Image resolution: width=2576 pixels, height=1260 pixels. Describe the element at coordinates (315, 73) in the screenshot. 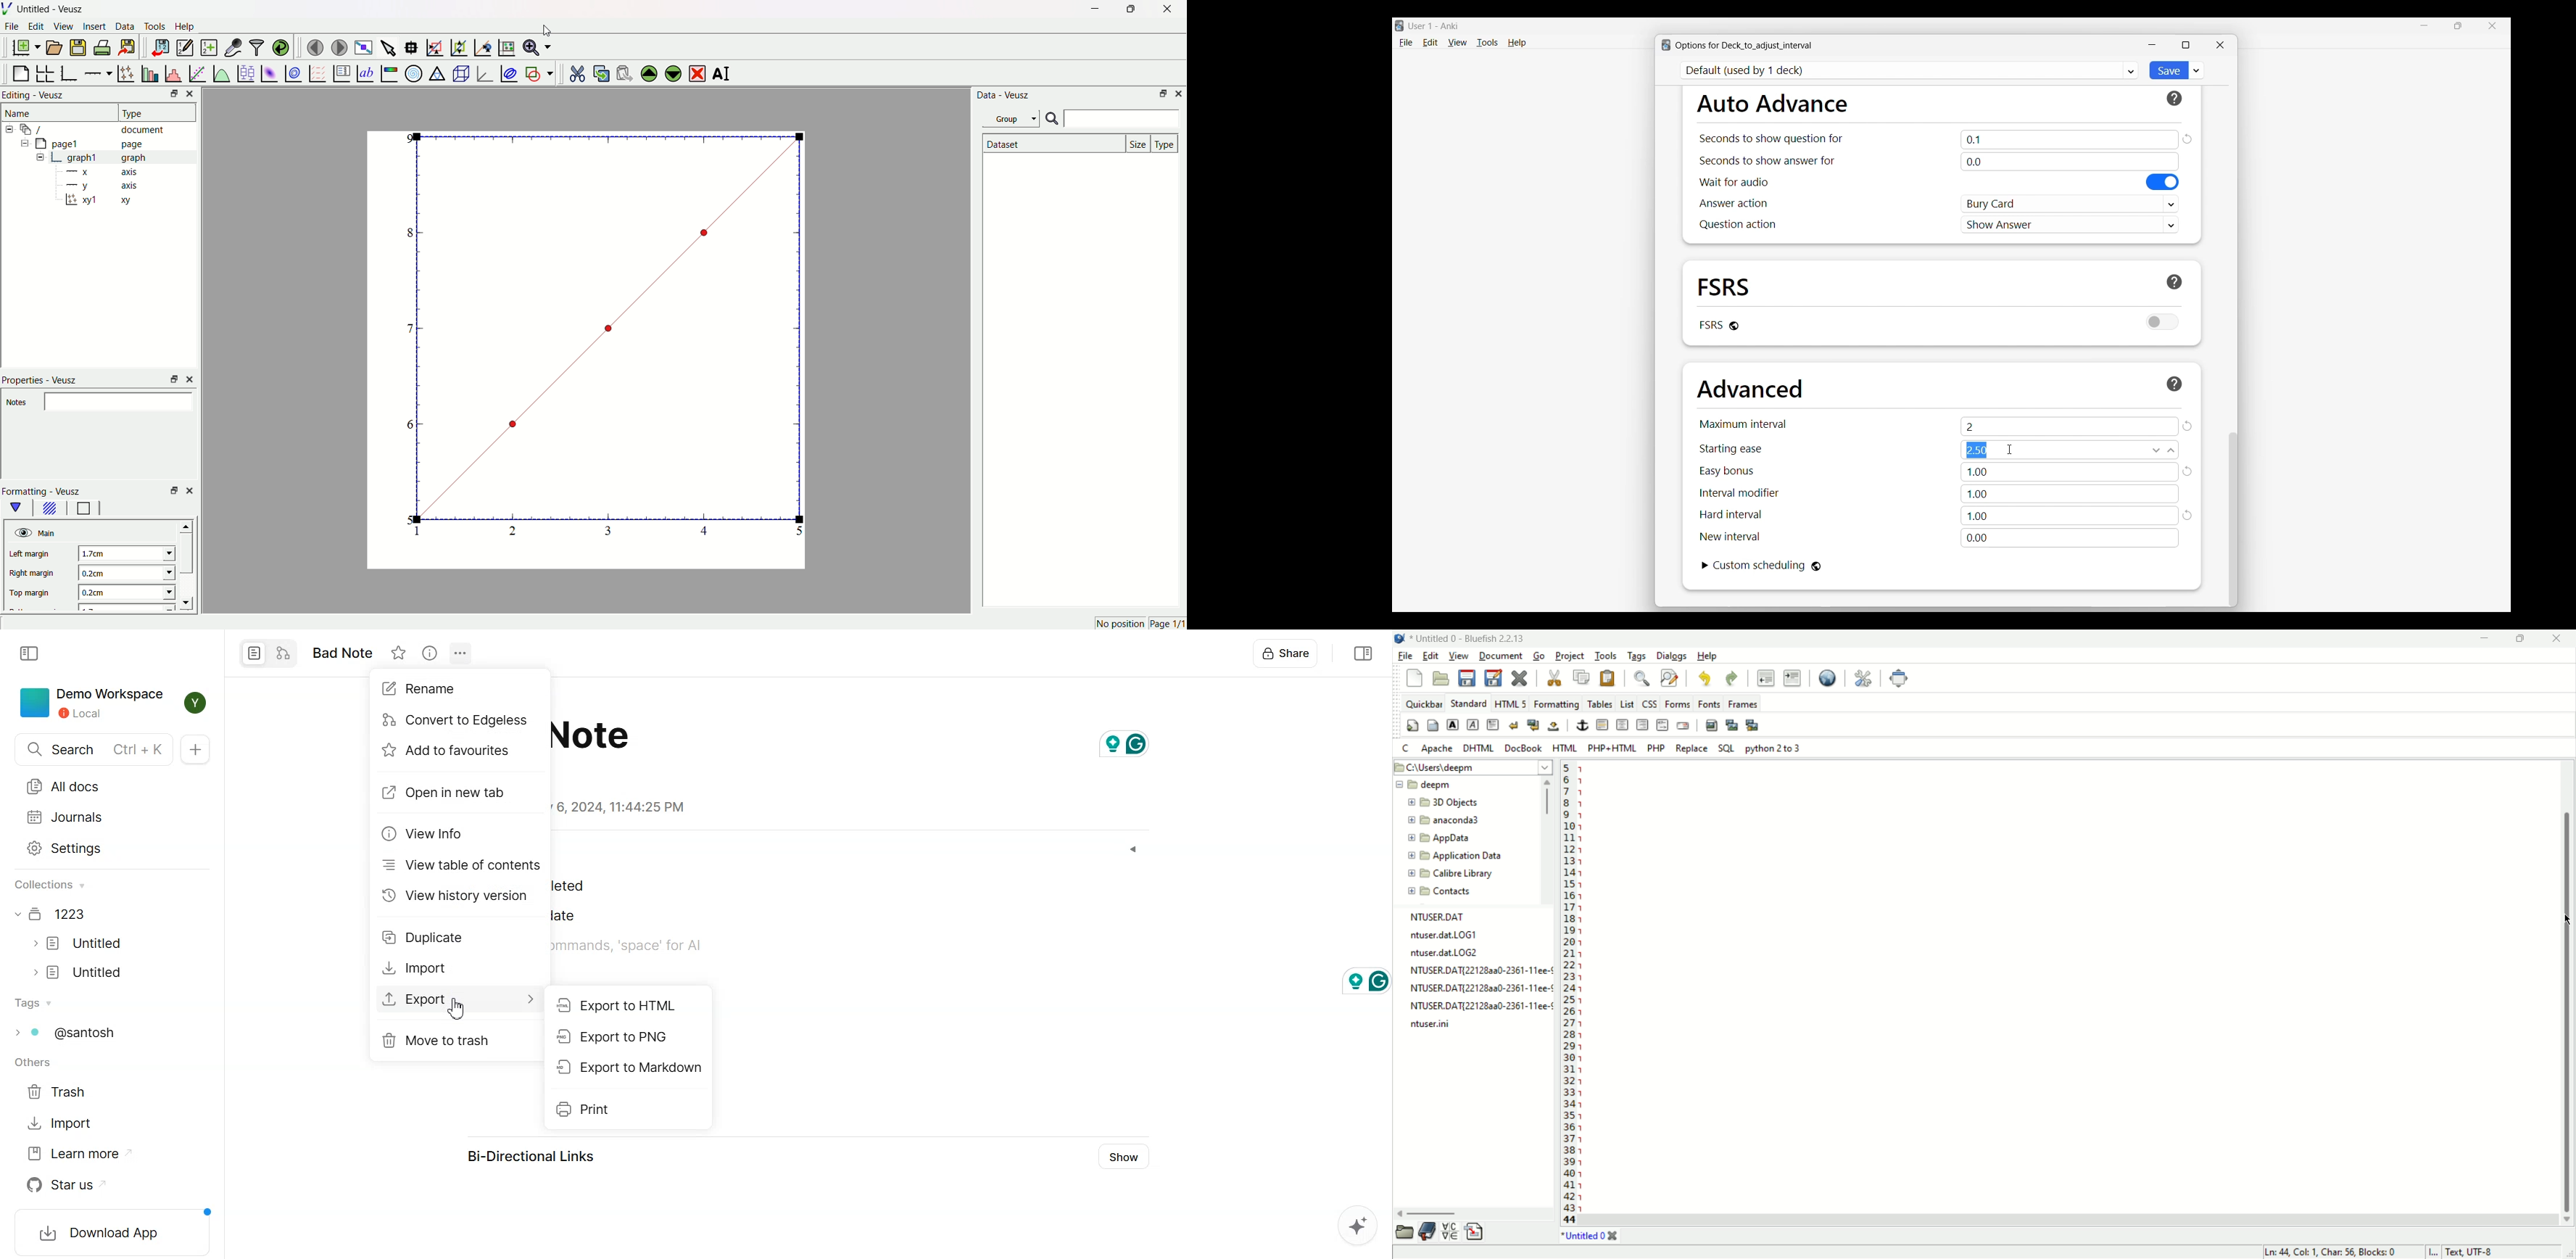

I see `plot a vector field` at that location.